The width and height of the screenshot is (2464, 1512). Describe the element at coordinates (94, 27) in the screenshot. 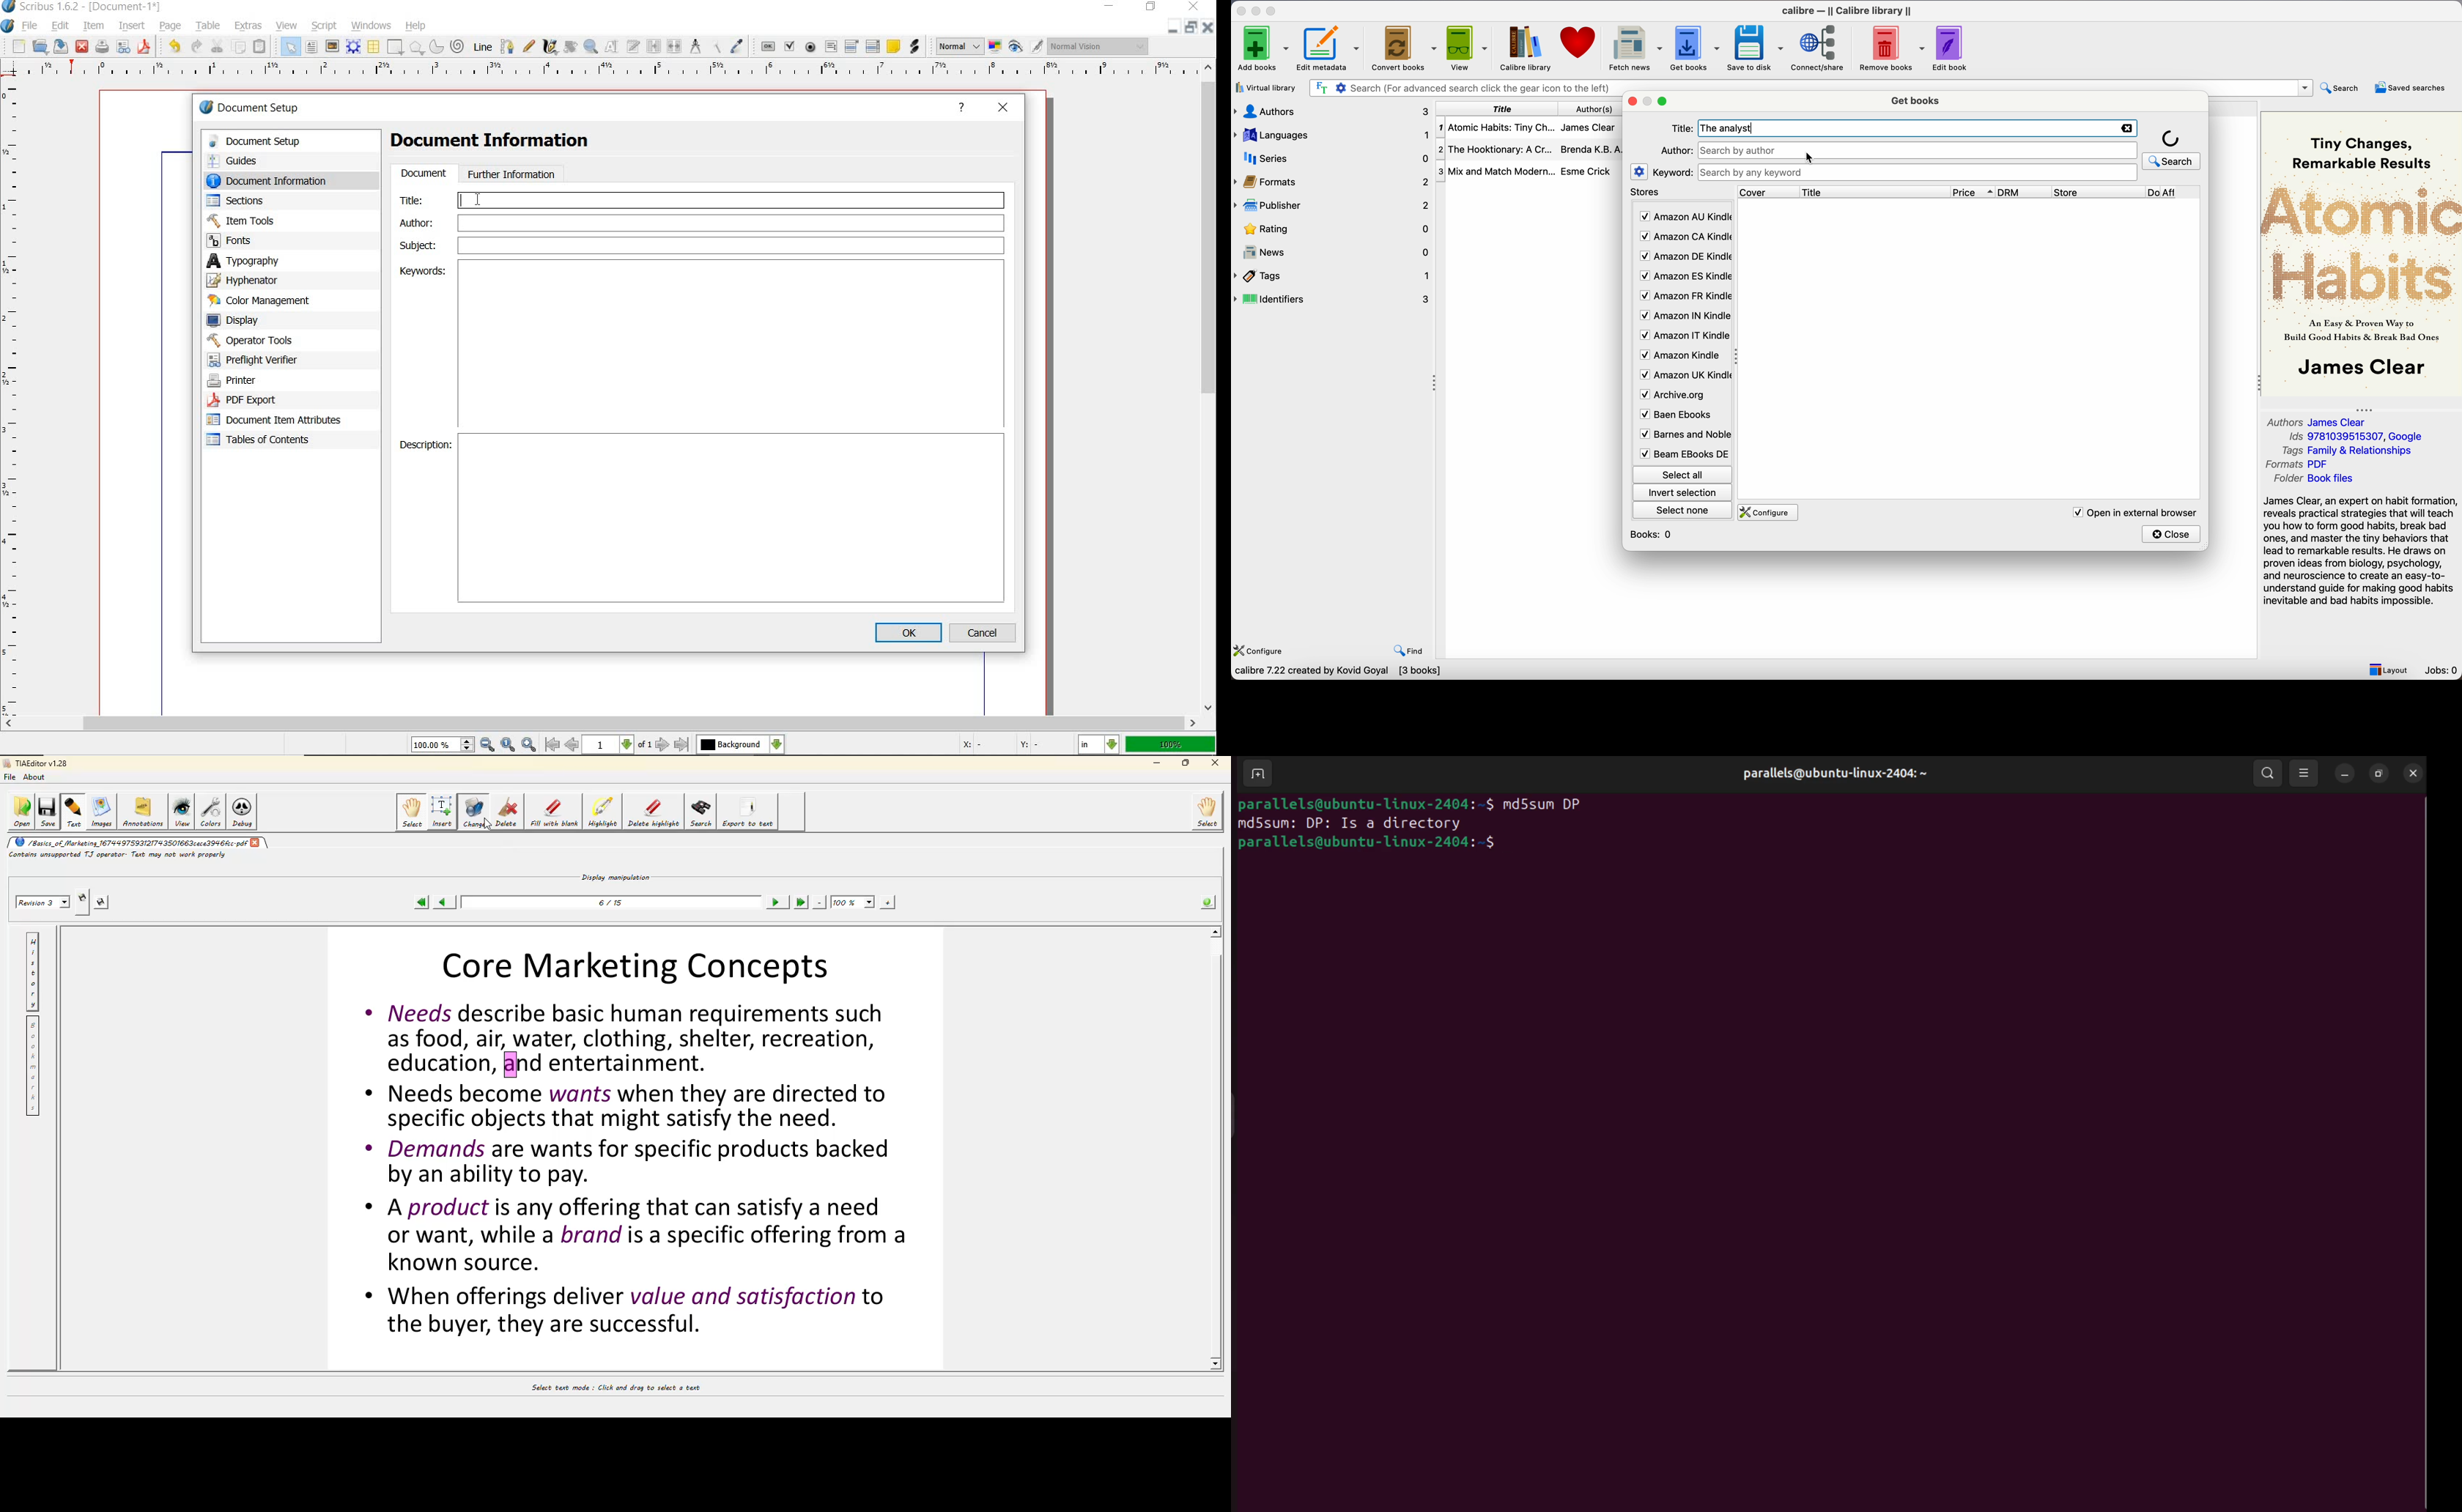

I see `item` at that location.